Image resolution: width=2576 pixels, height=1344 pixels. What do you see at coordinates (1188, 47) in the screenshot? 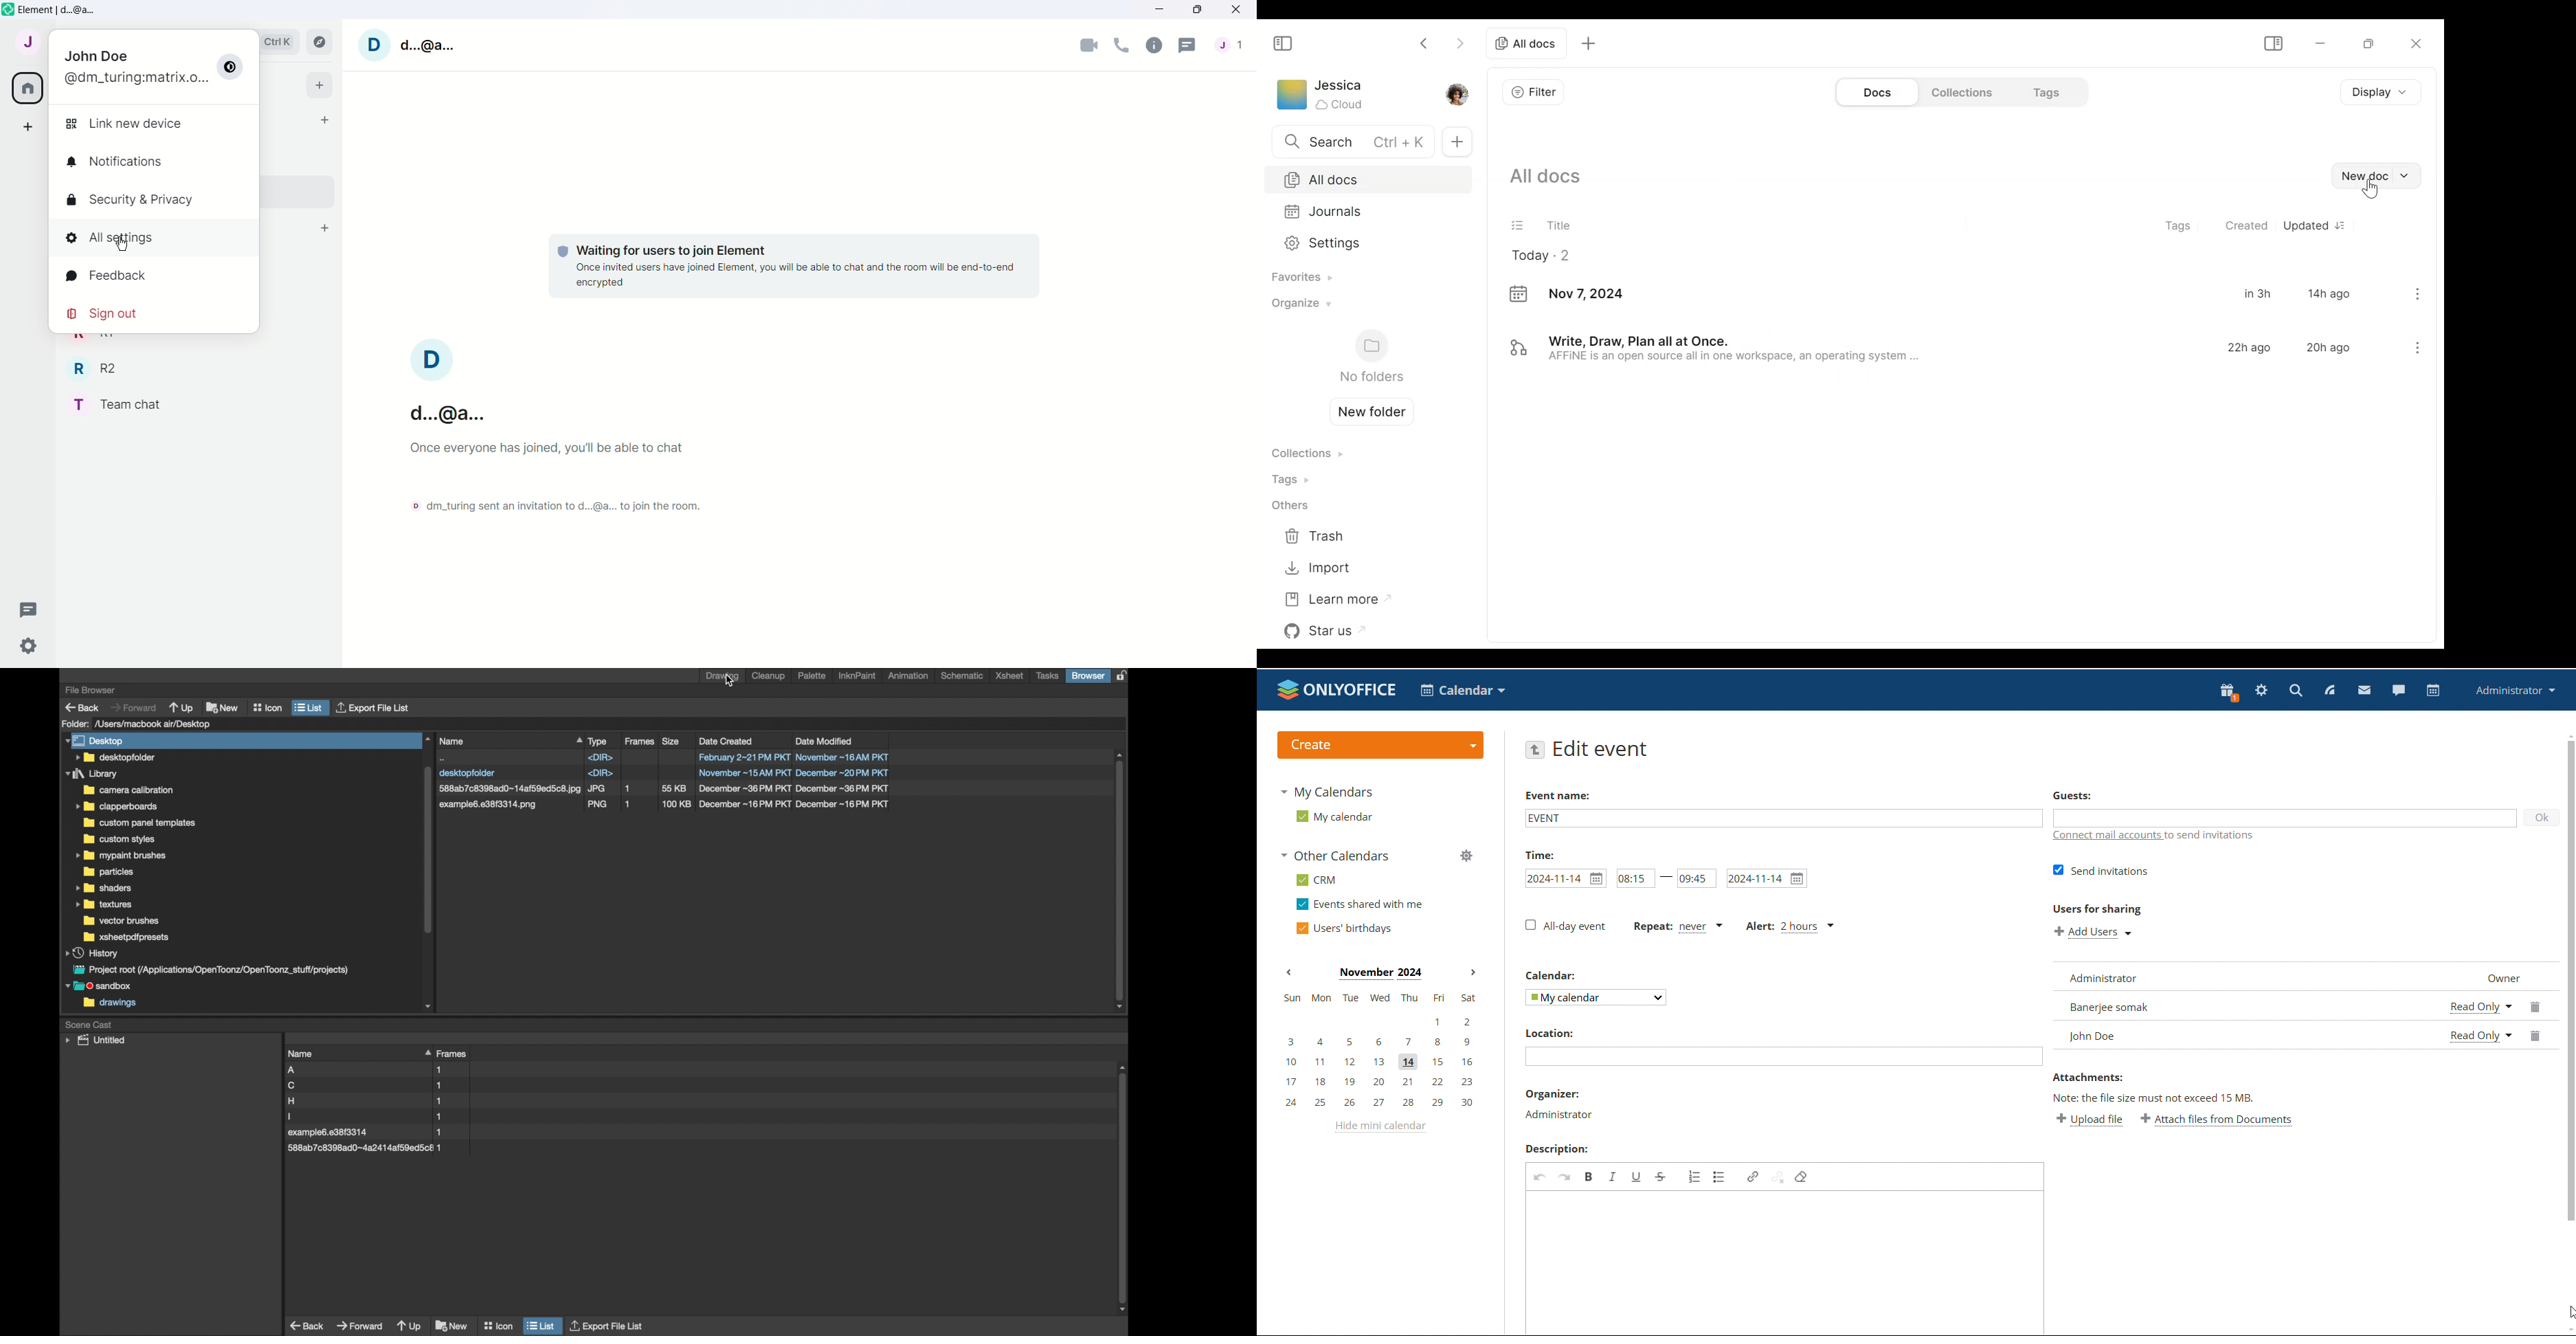
I see `Threads` at bounding box center [1188, 47].